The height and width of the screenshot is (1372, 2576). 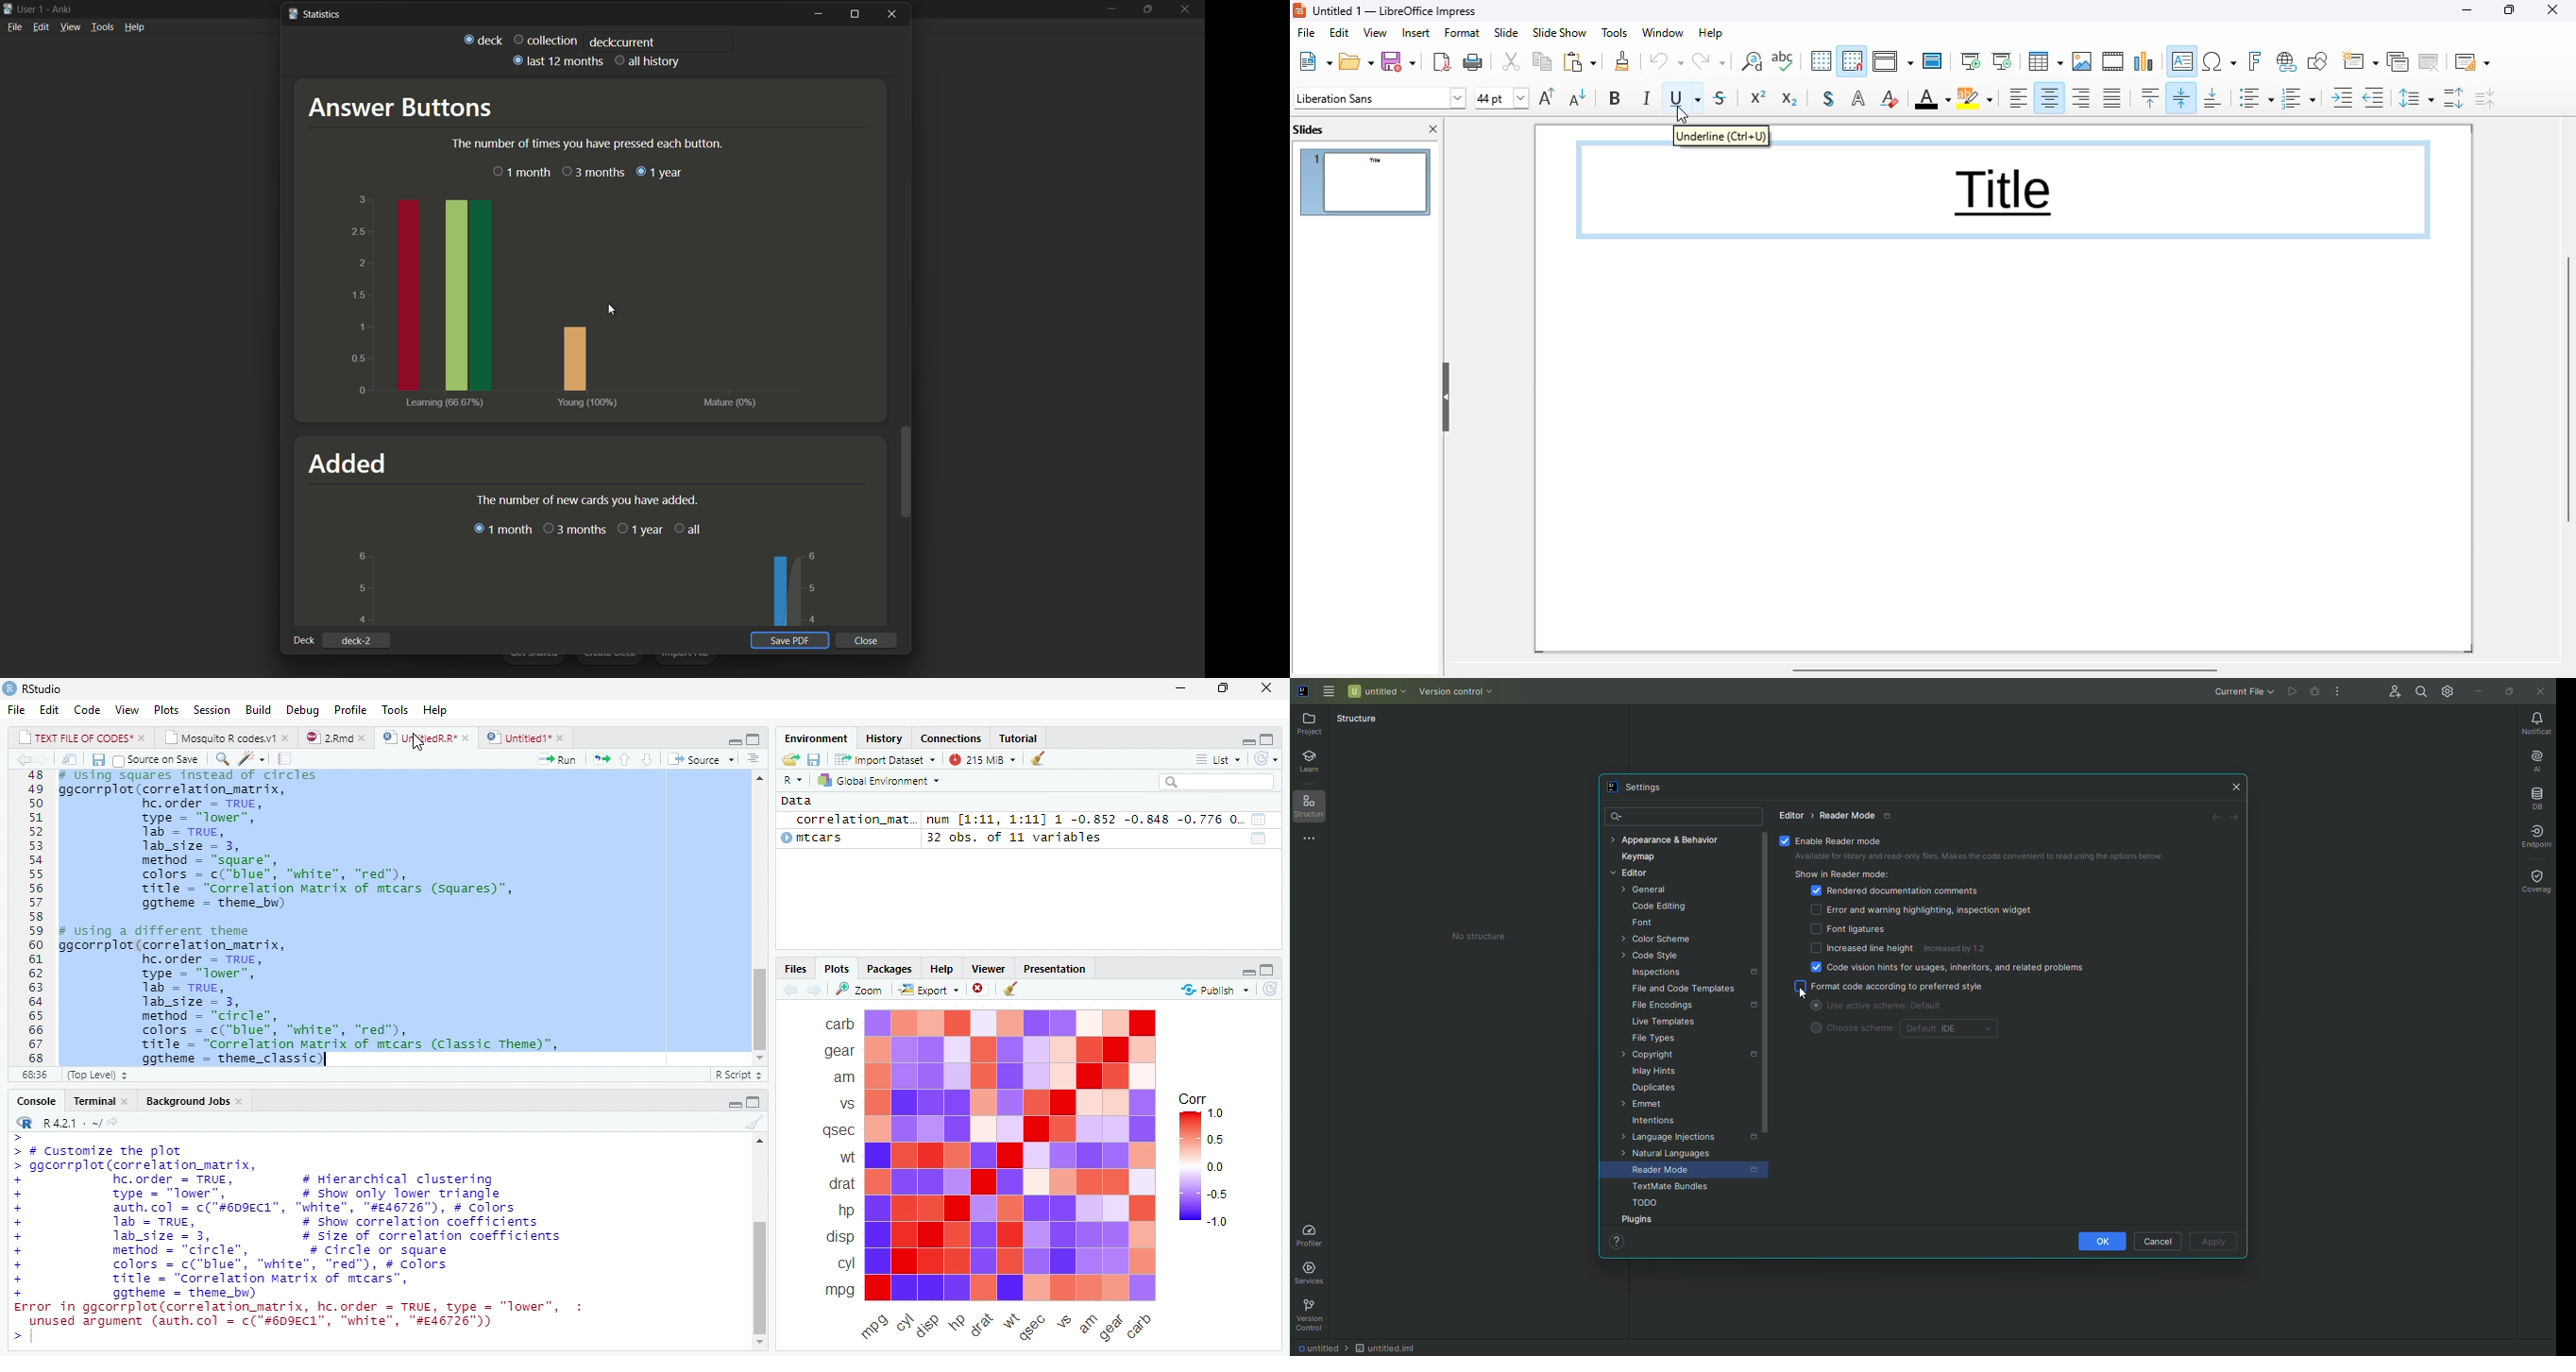 I want to click on Added, so click(x=349, y=463).